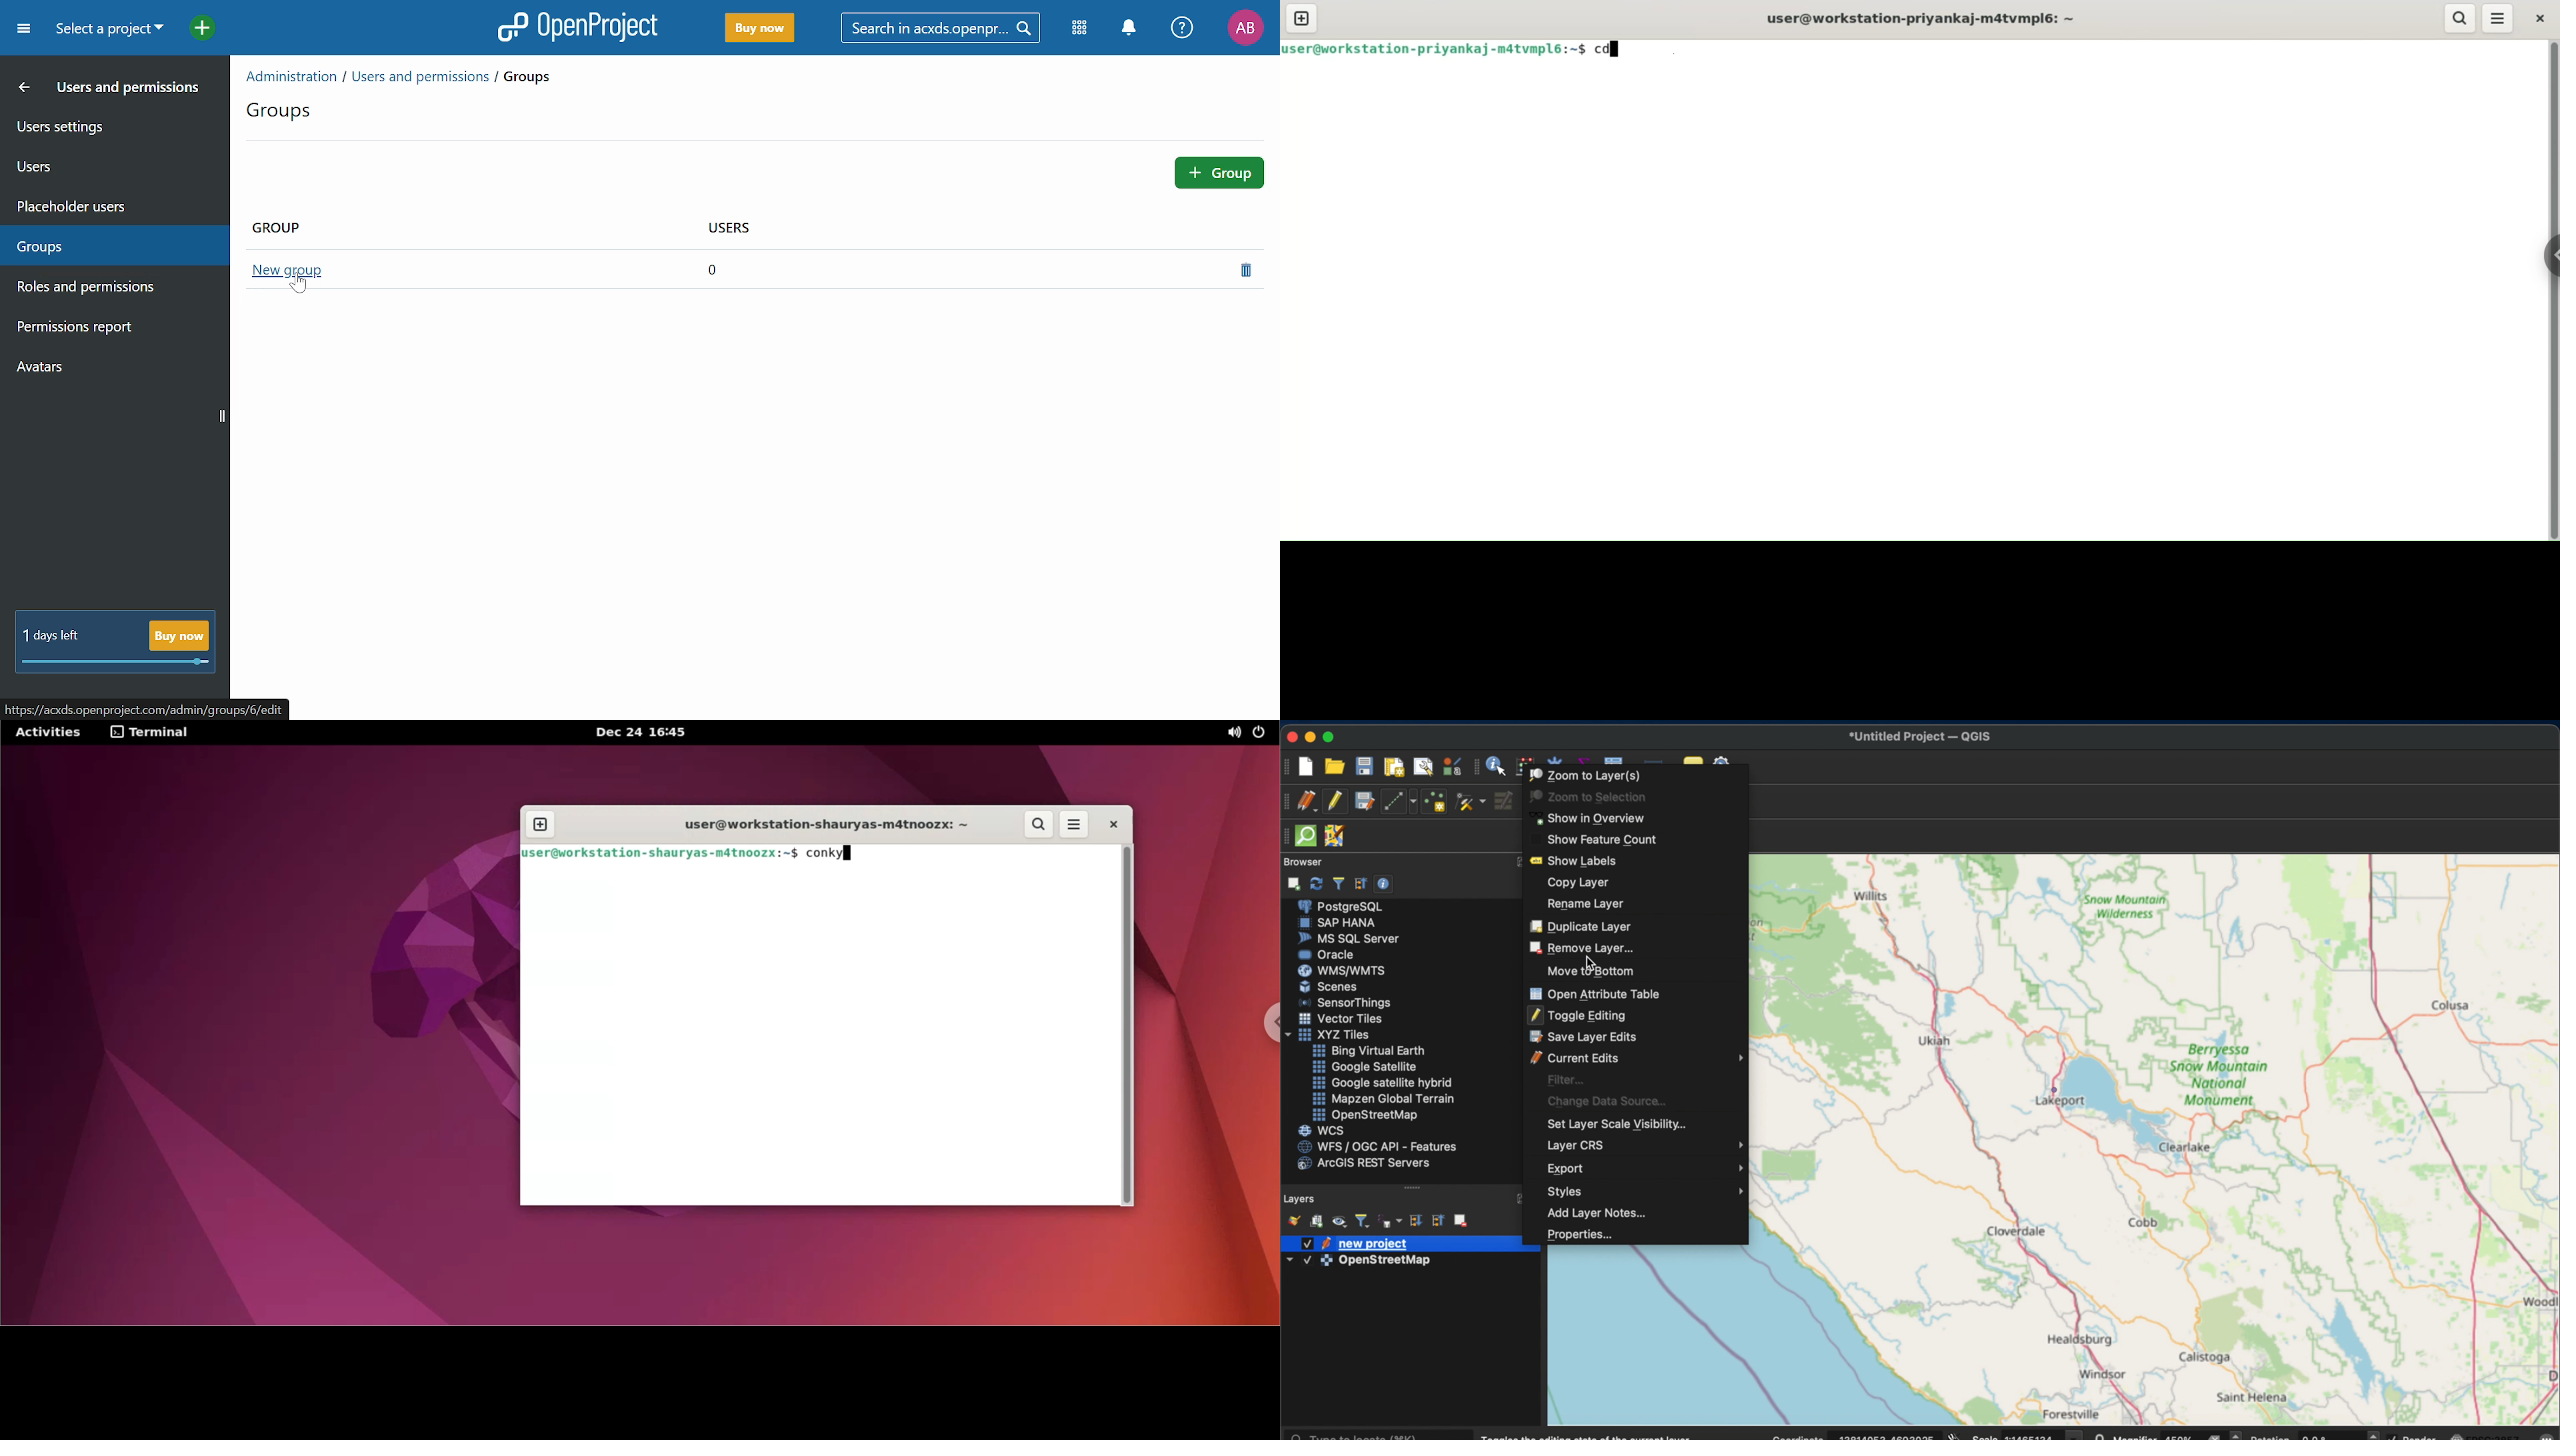 The height and width of the screenshot is (1456, 2576). I want to click on xyz tiles, so click(1325, 1035).